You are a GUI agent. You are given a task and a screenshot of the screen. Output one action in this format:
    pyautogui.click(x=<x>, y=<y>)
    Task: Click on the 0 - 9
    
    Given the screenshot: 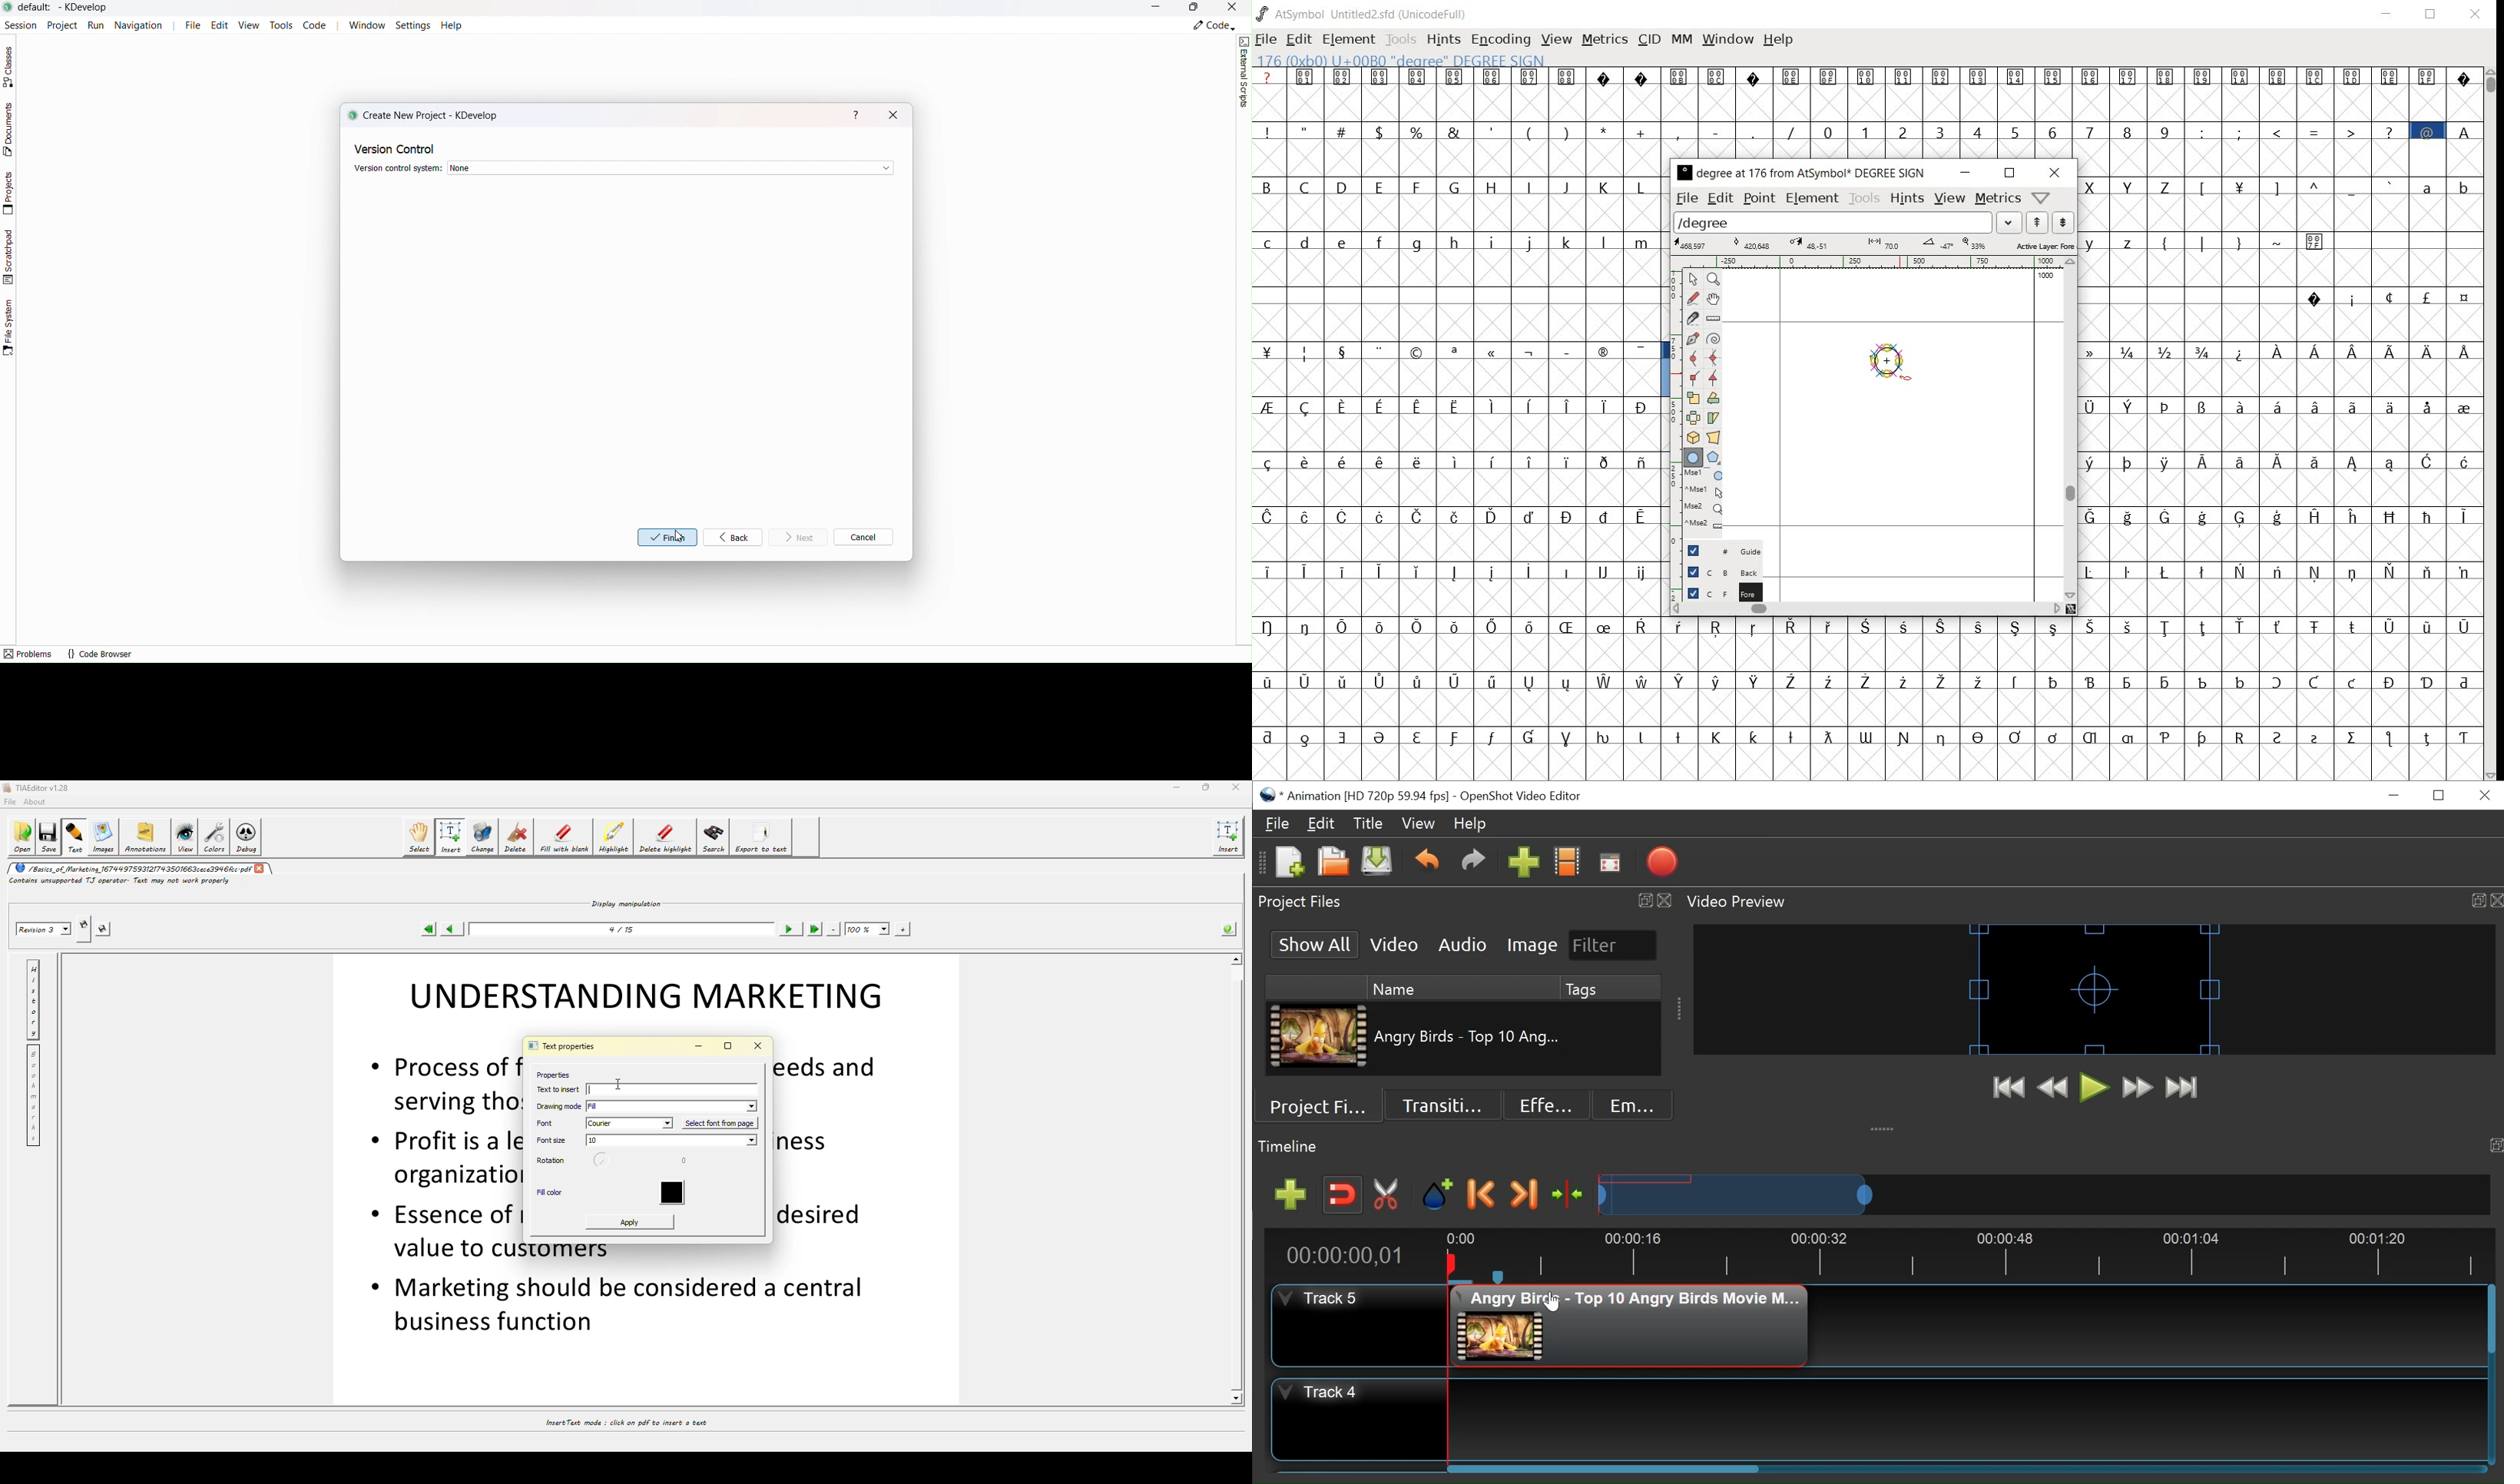 What is the action you would take?
    pyautogui.click(x=1993, y=131)
    